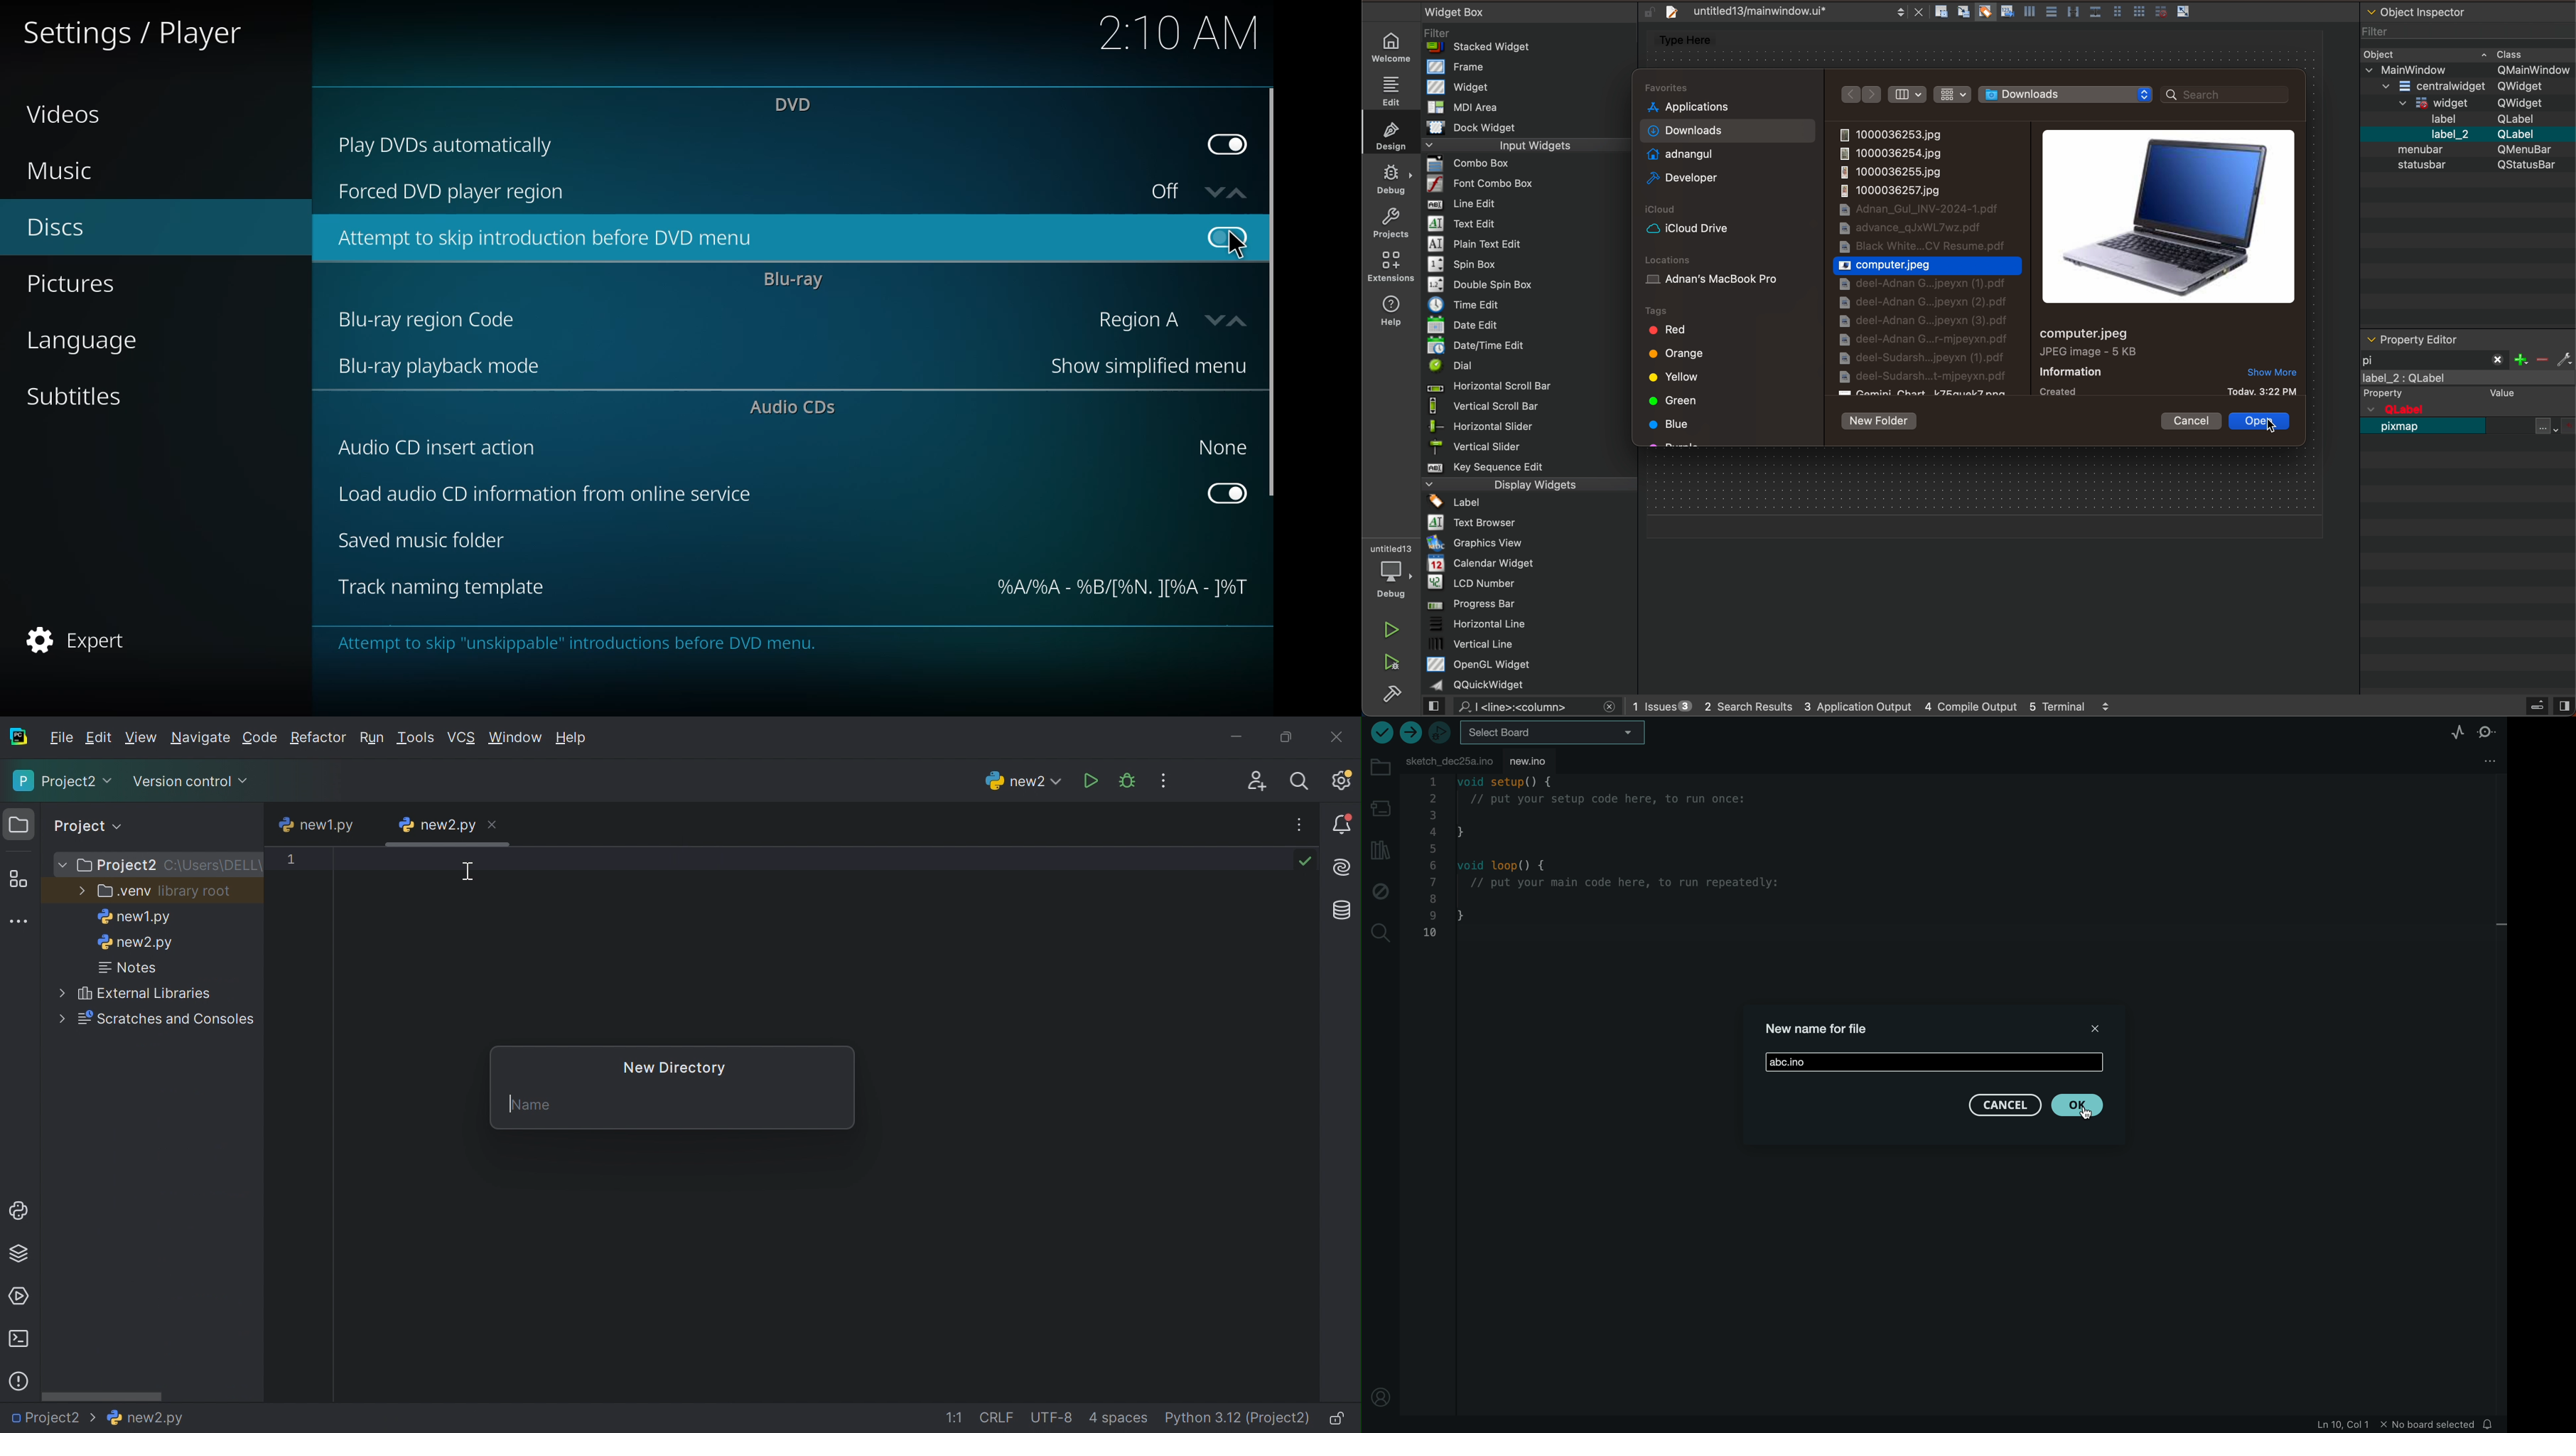 Image resolution: width=2576 pixels, height=1456 pixels. Describe the element at coordinates (1187, 190) in the screenshot. I see `off` at that location.